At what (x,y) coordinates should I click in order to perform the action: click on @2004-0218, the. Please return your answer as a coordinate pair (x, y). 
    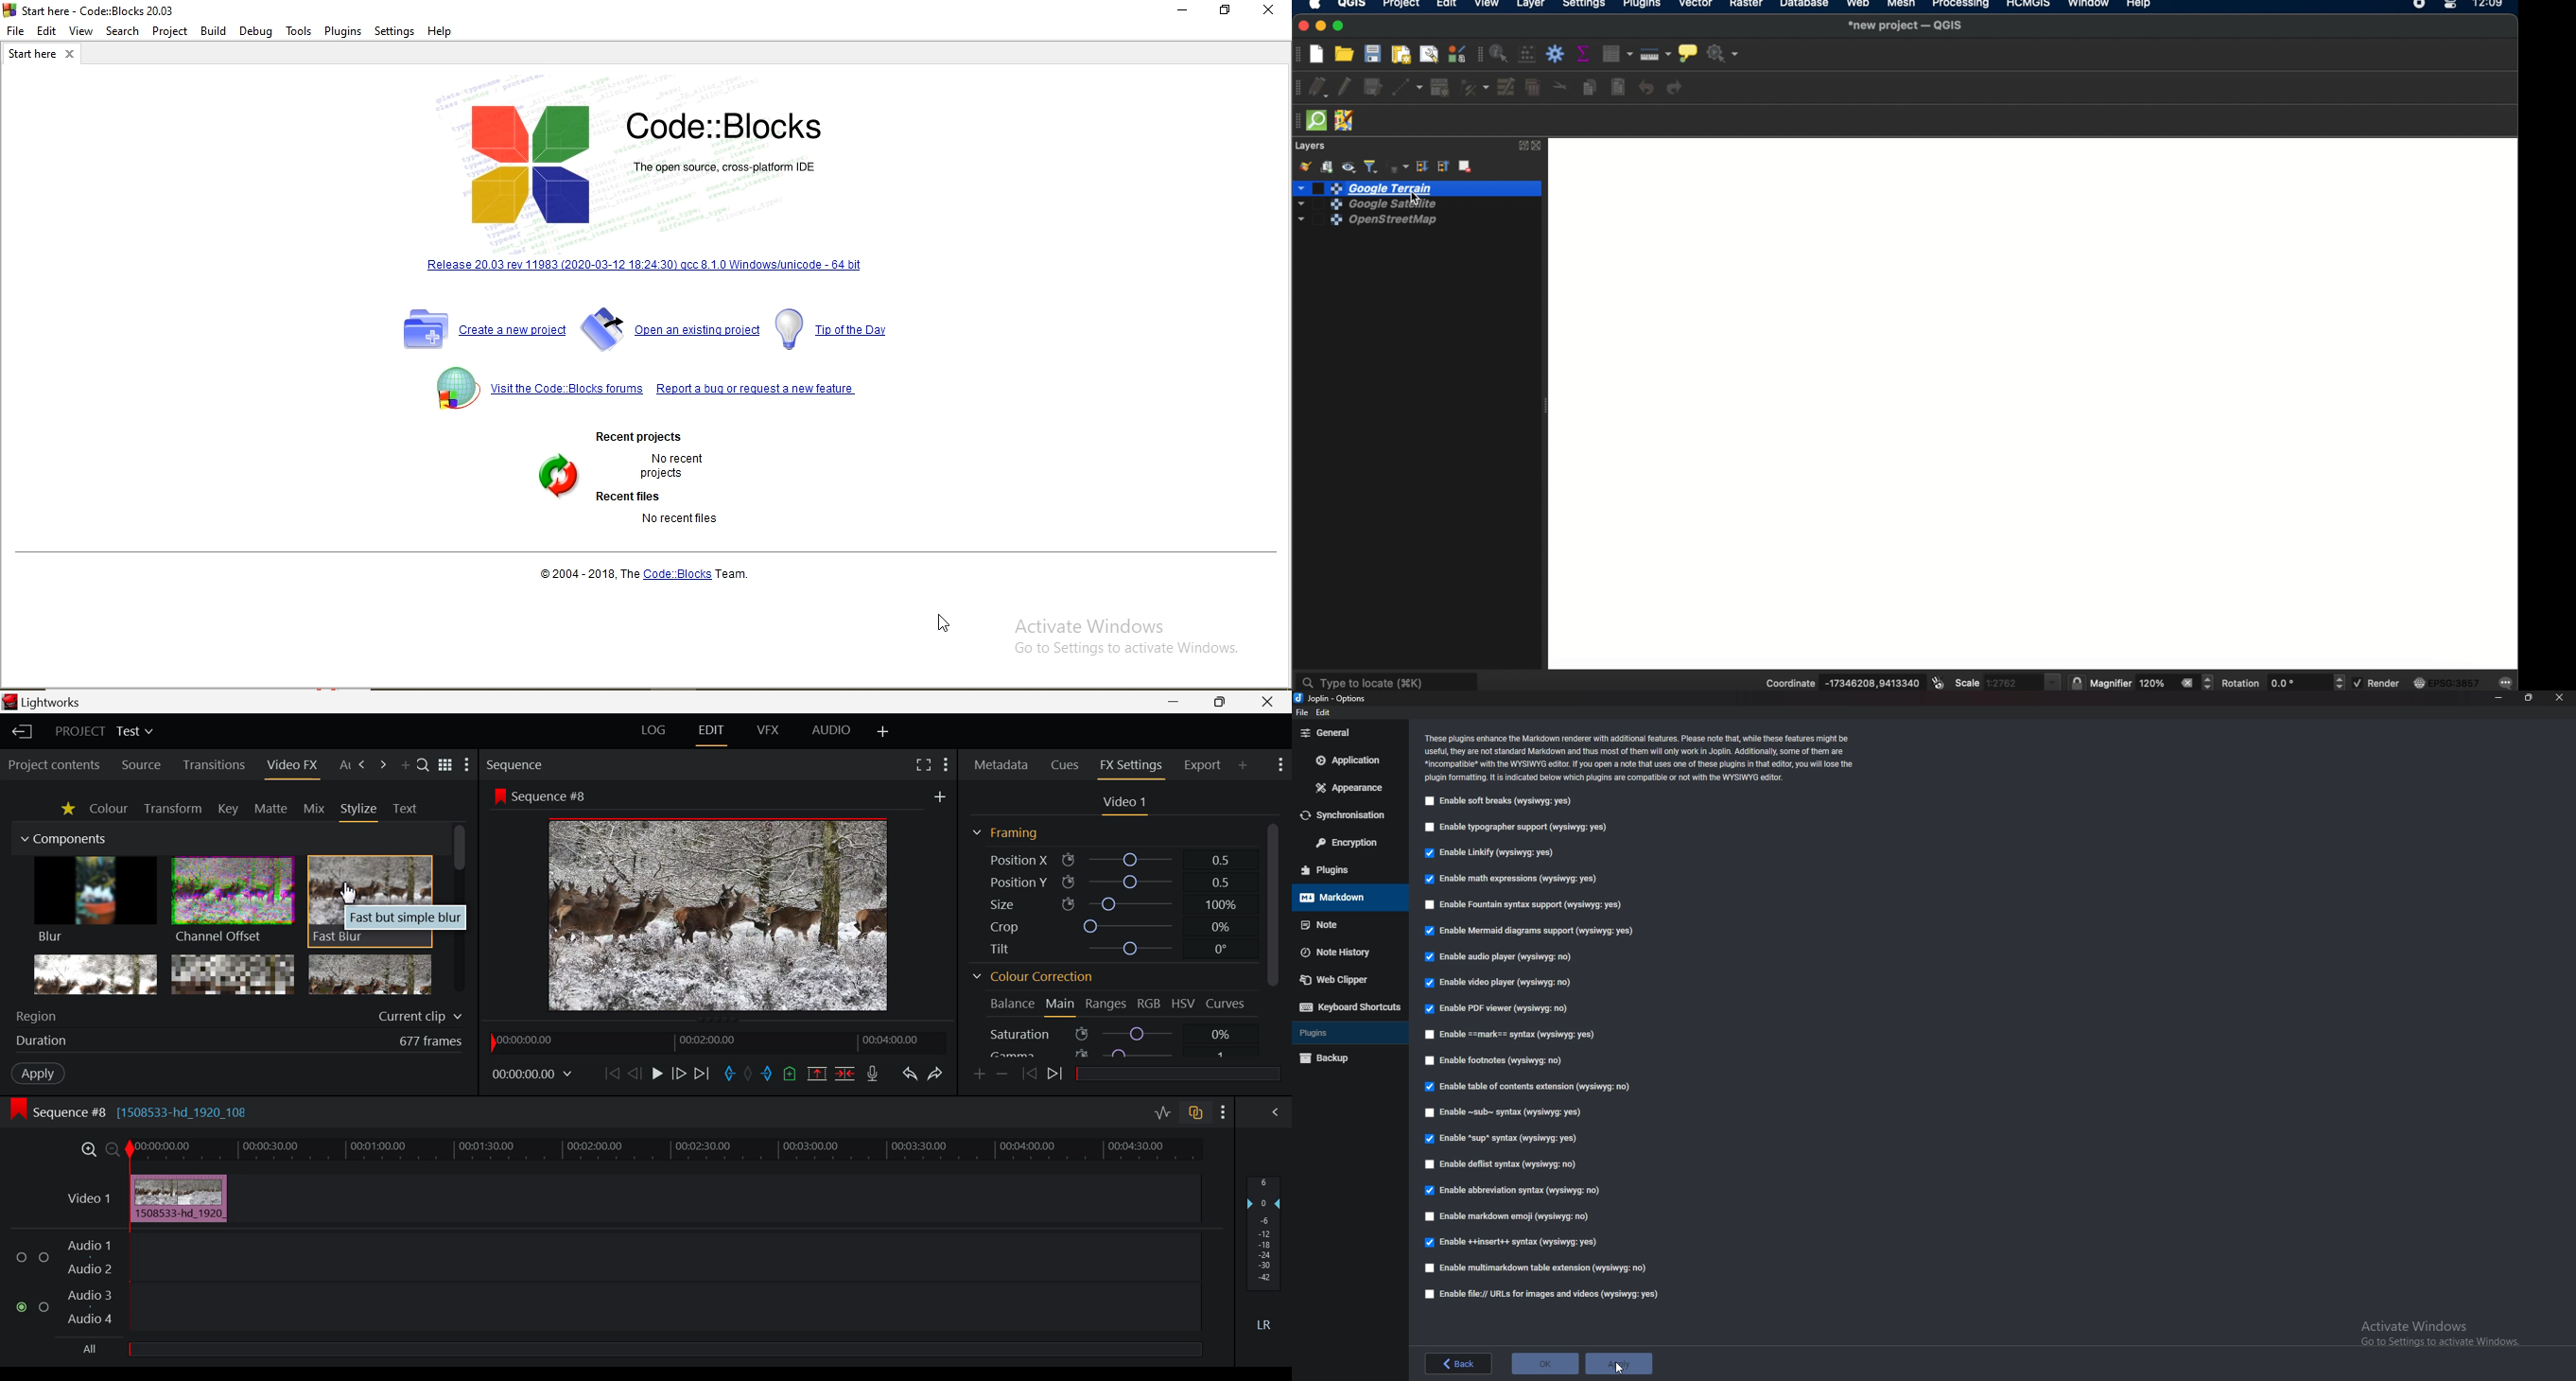
    Looking at the image, I should click on (588, 573).